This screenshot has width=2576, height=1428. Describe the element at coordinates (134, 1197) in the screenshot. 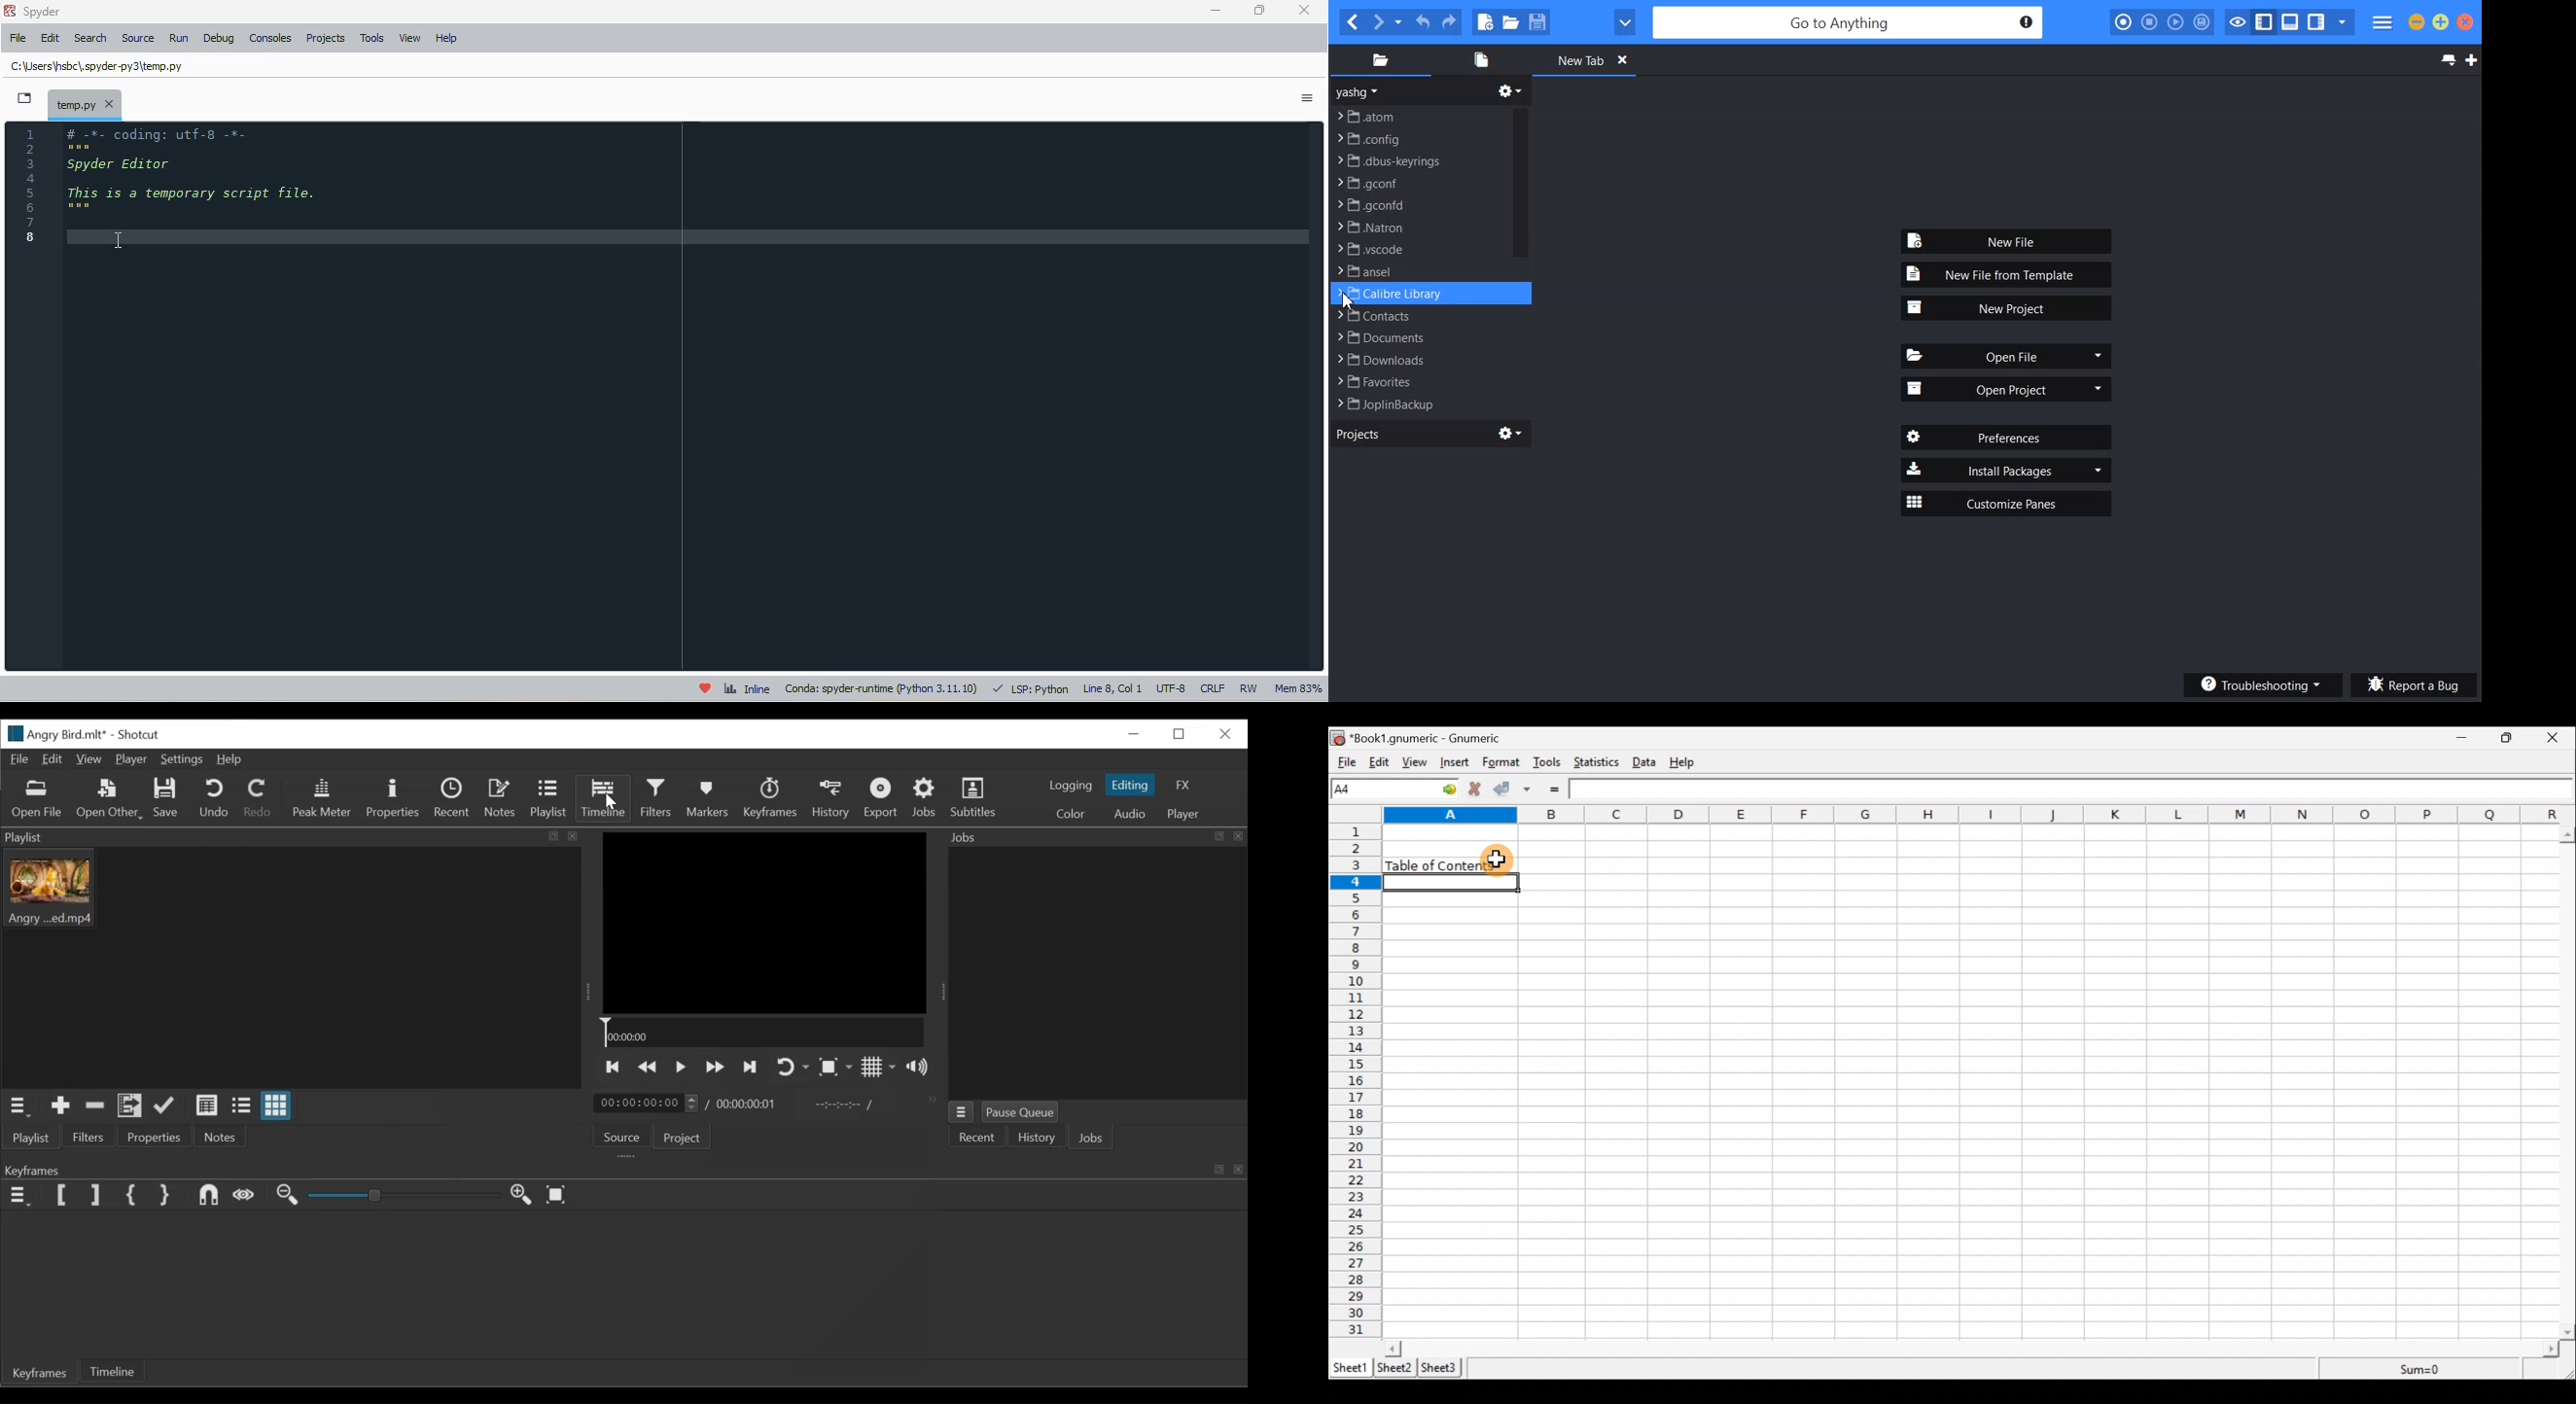

I see `Set First Simple Keyframe` at that location.